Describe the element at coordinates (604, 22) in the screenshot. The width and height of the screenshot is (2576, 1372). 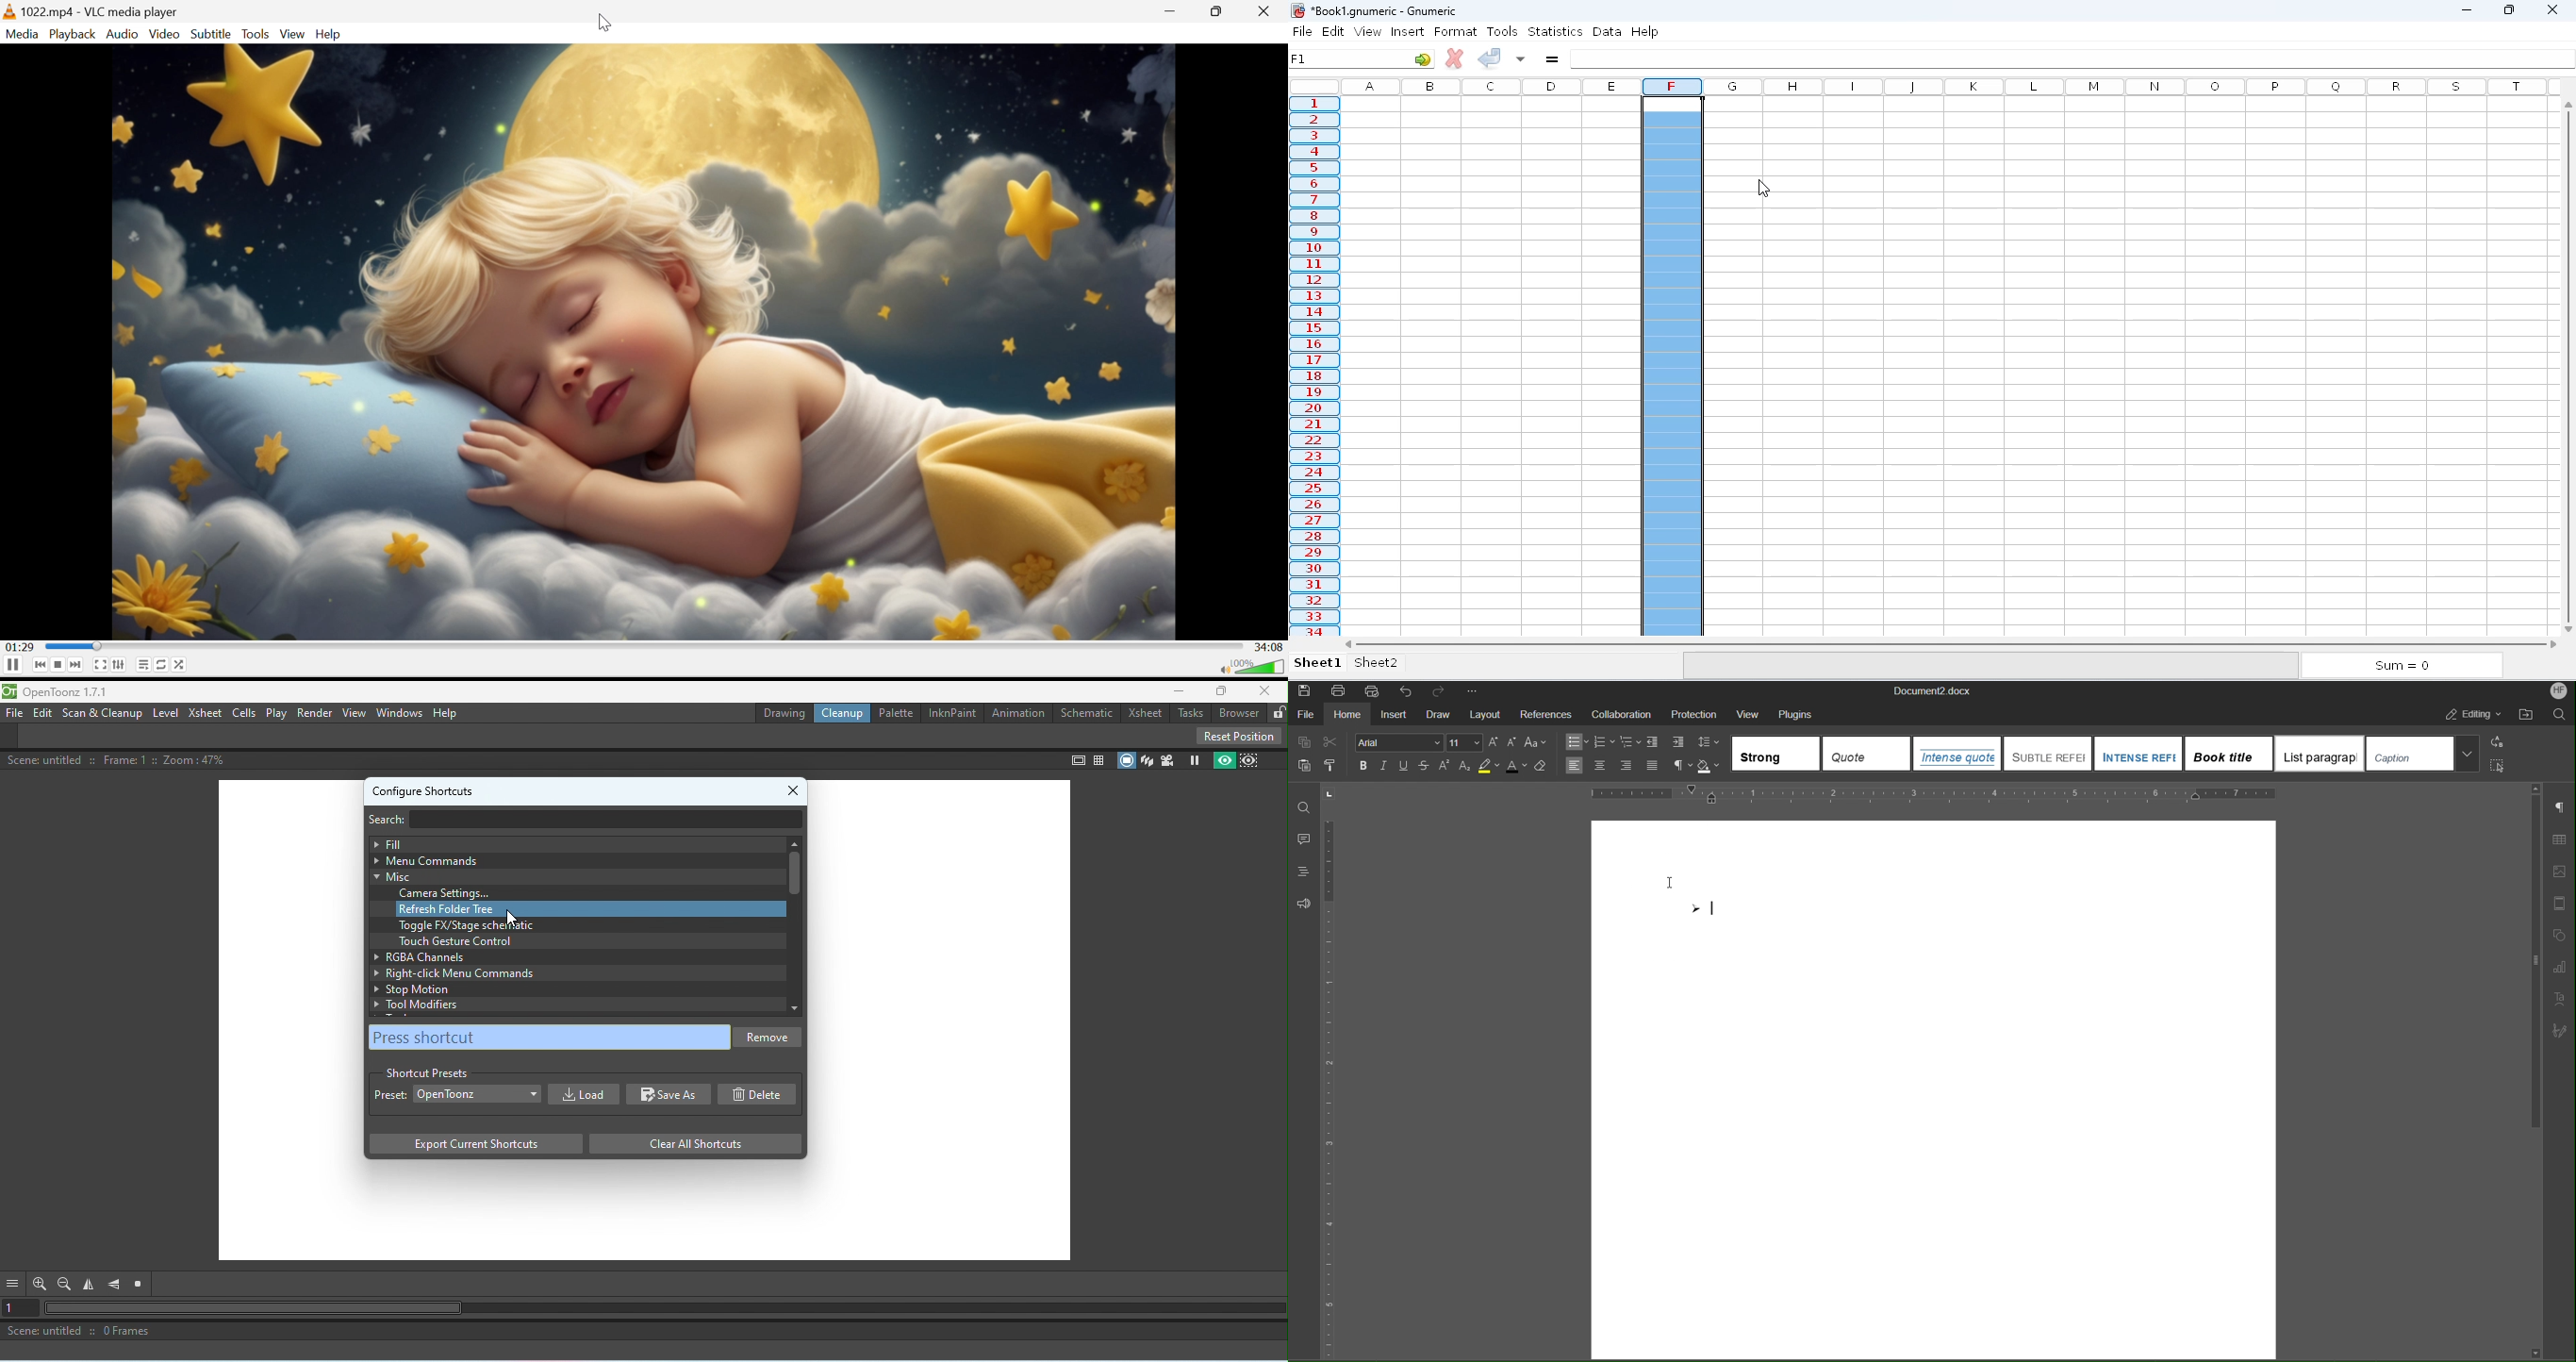
I see `Cursor` at that location.